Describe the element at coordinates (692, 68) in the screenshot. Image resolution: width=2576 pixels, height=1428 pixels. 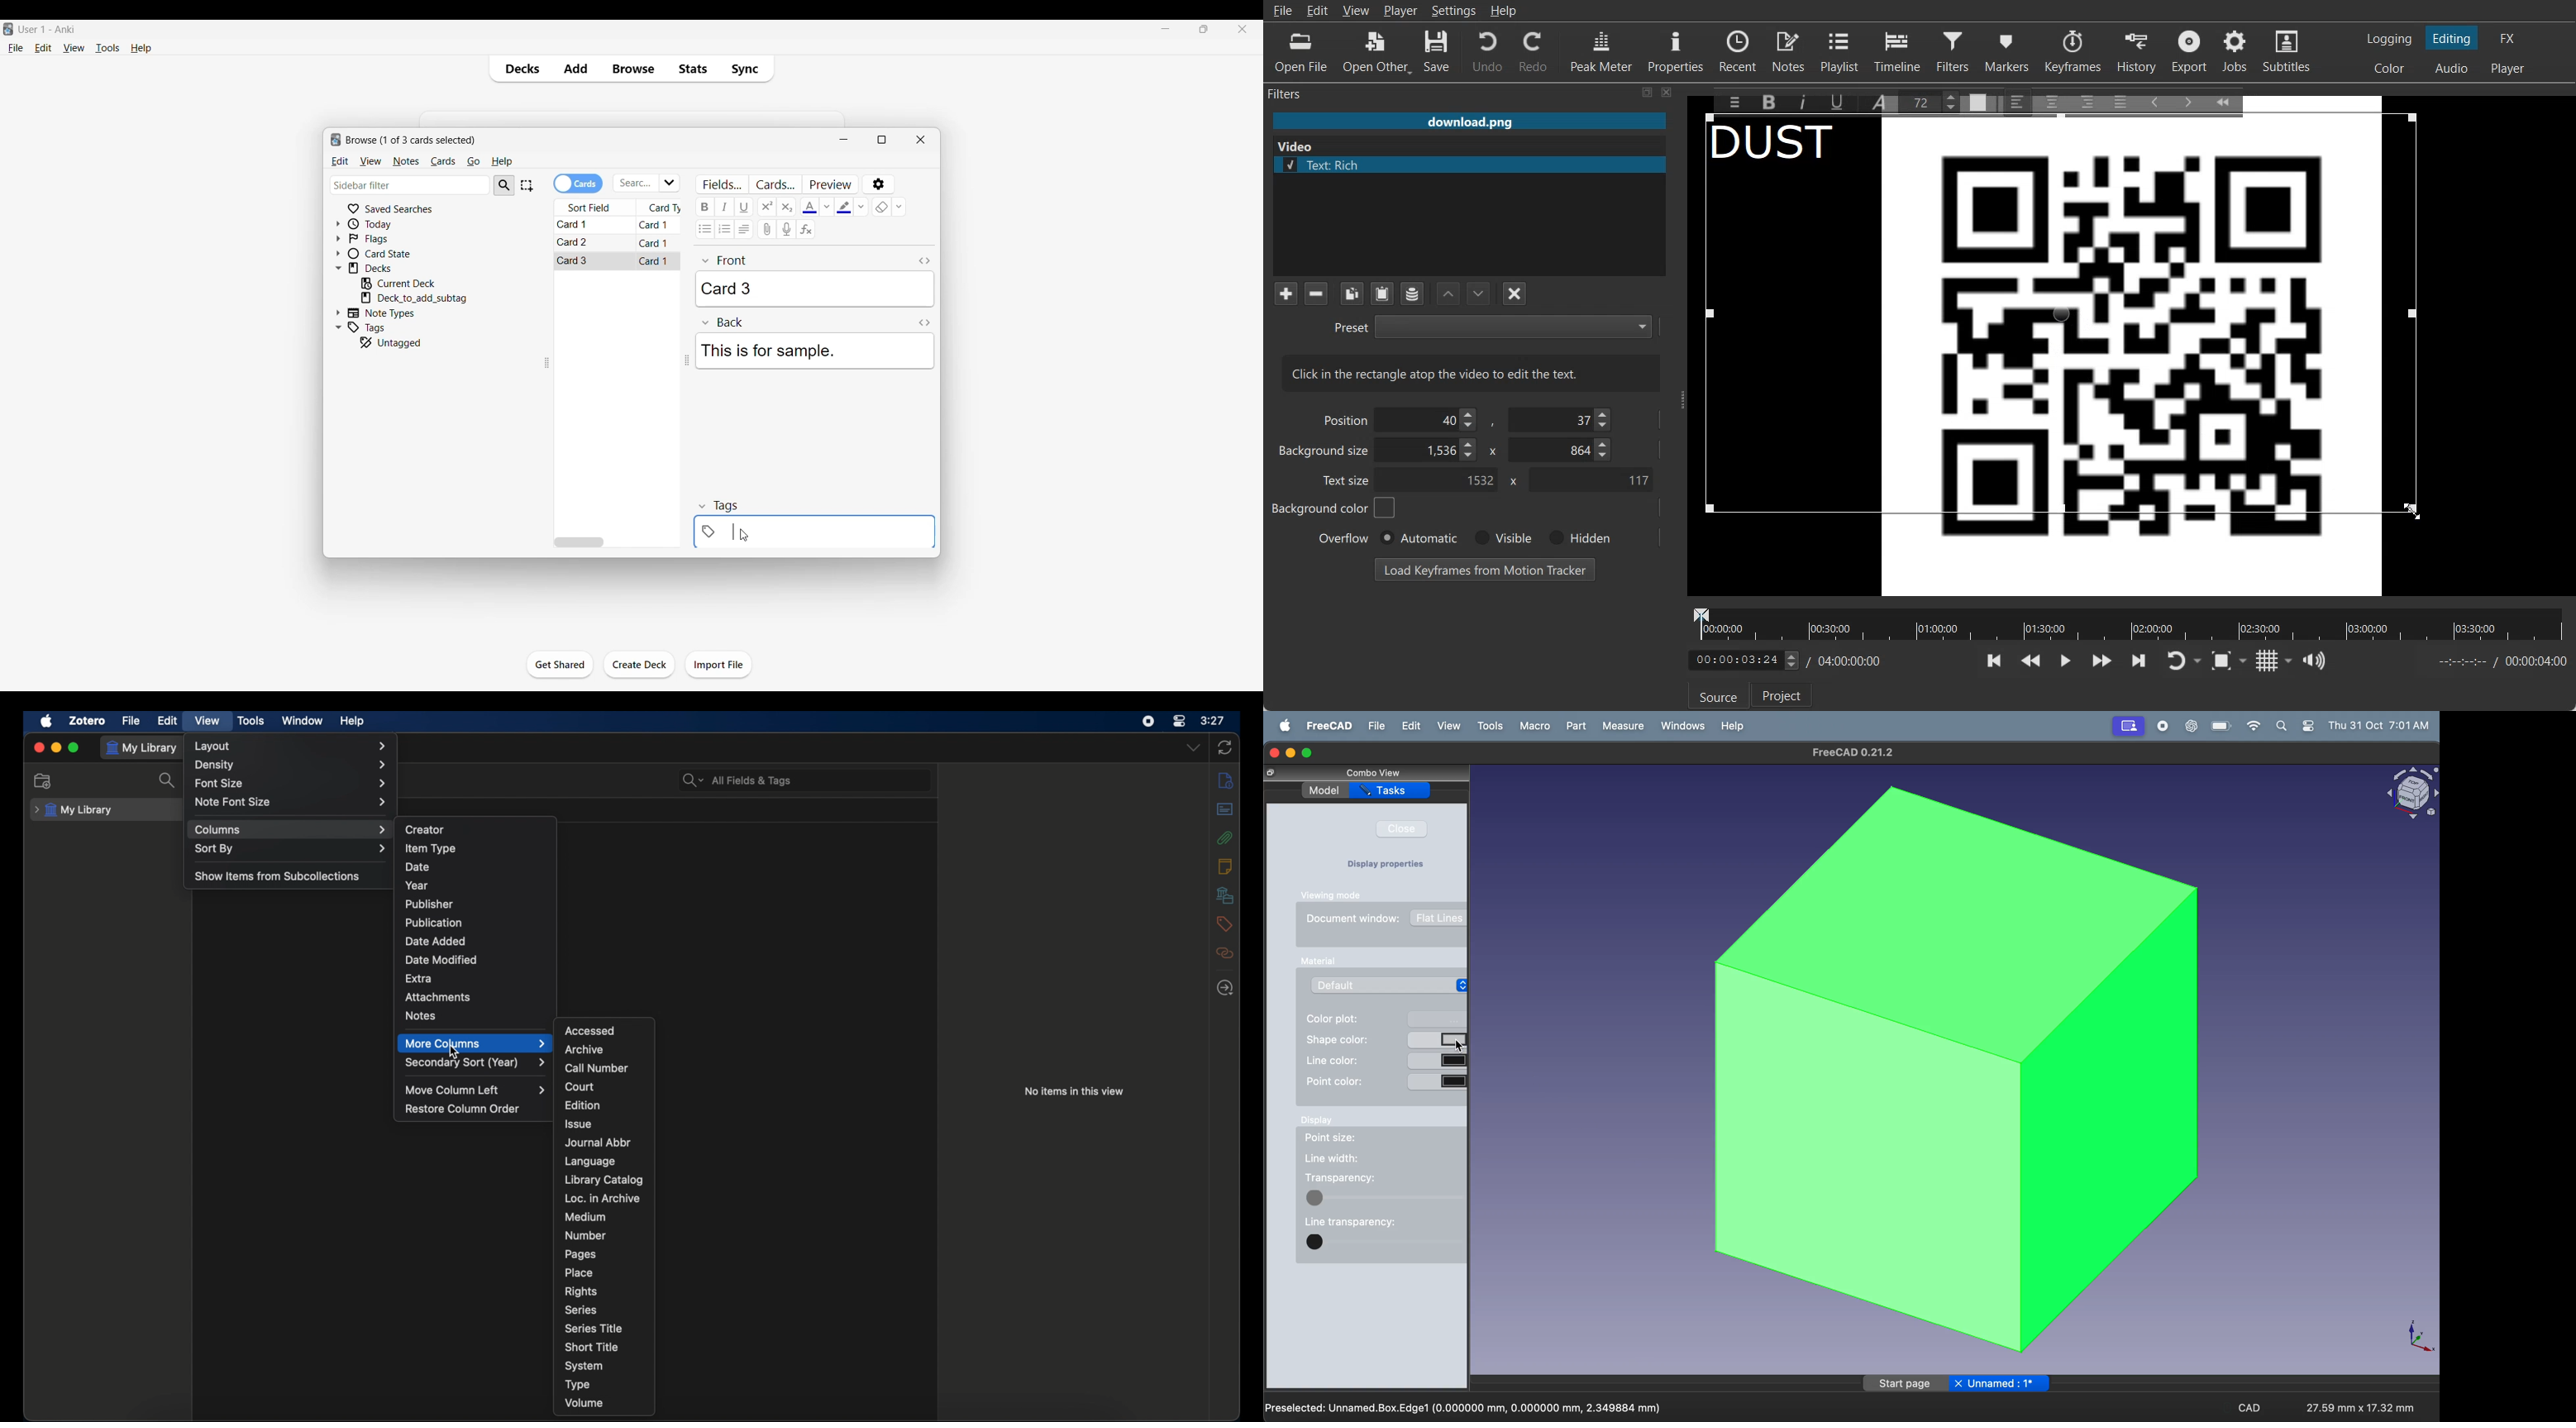
I see `Stats` at that location.